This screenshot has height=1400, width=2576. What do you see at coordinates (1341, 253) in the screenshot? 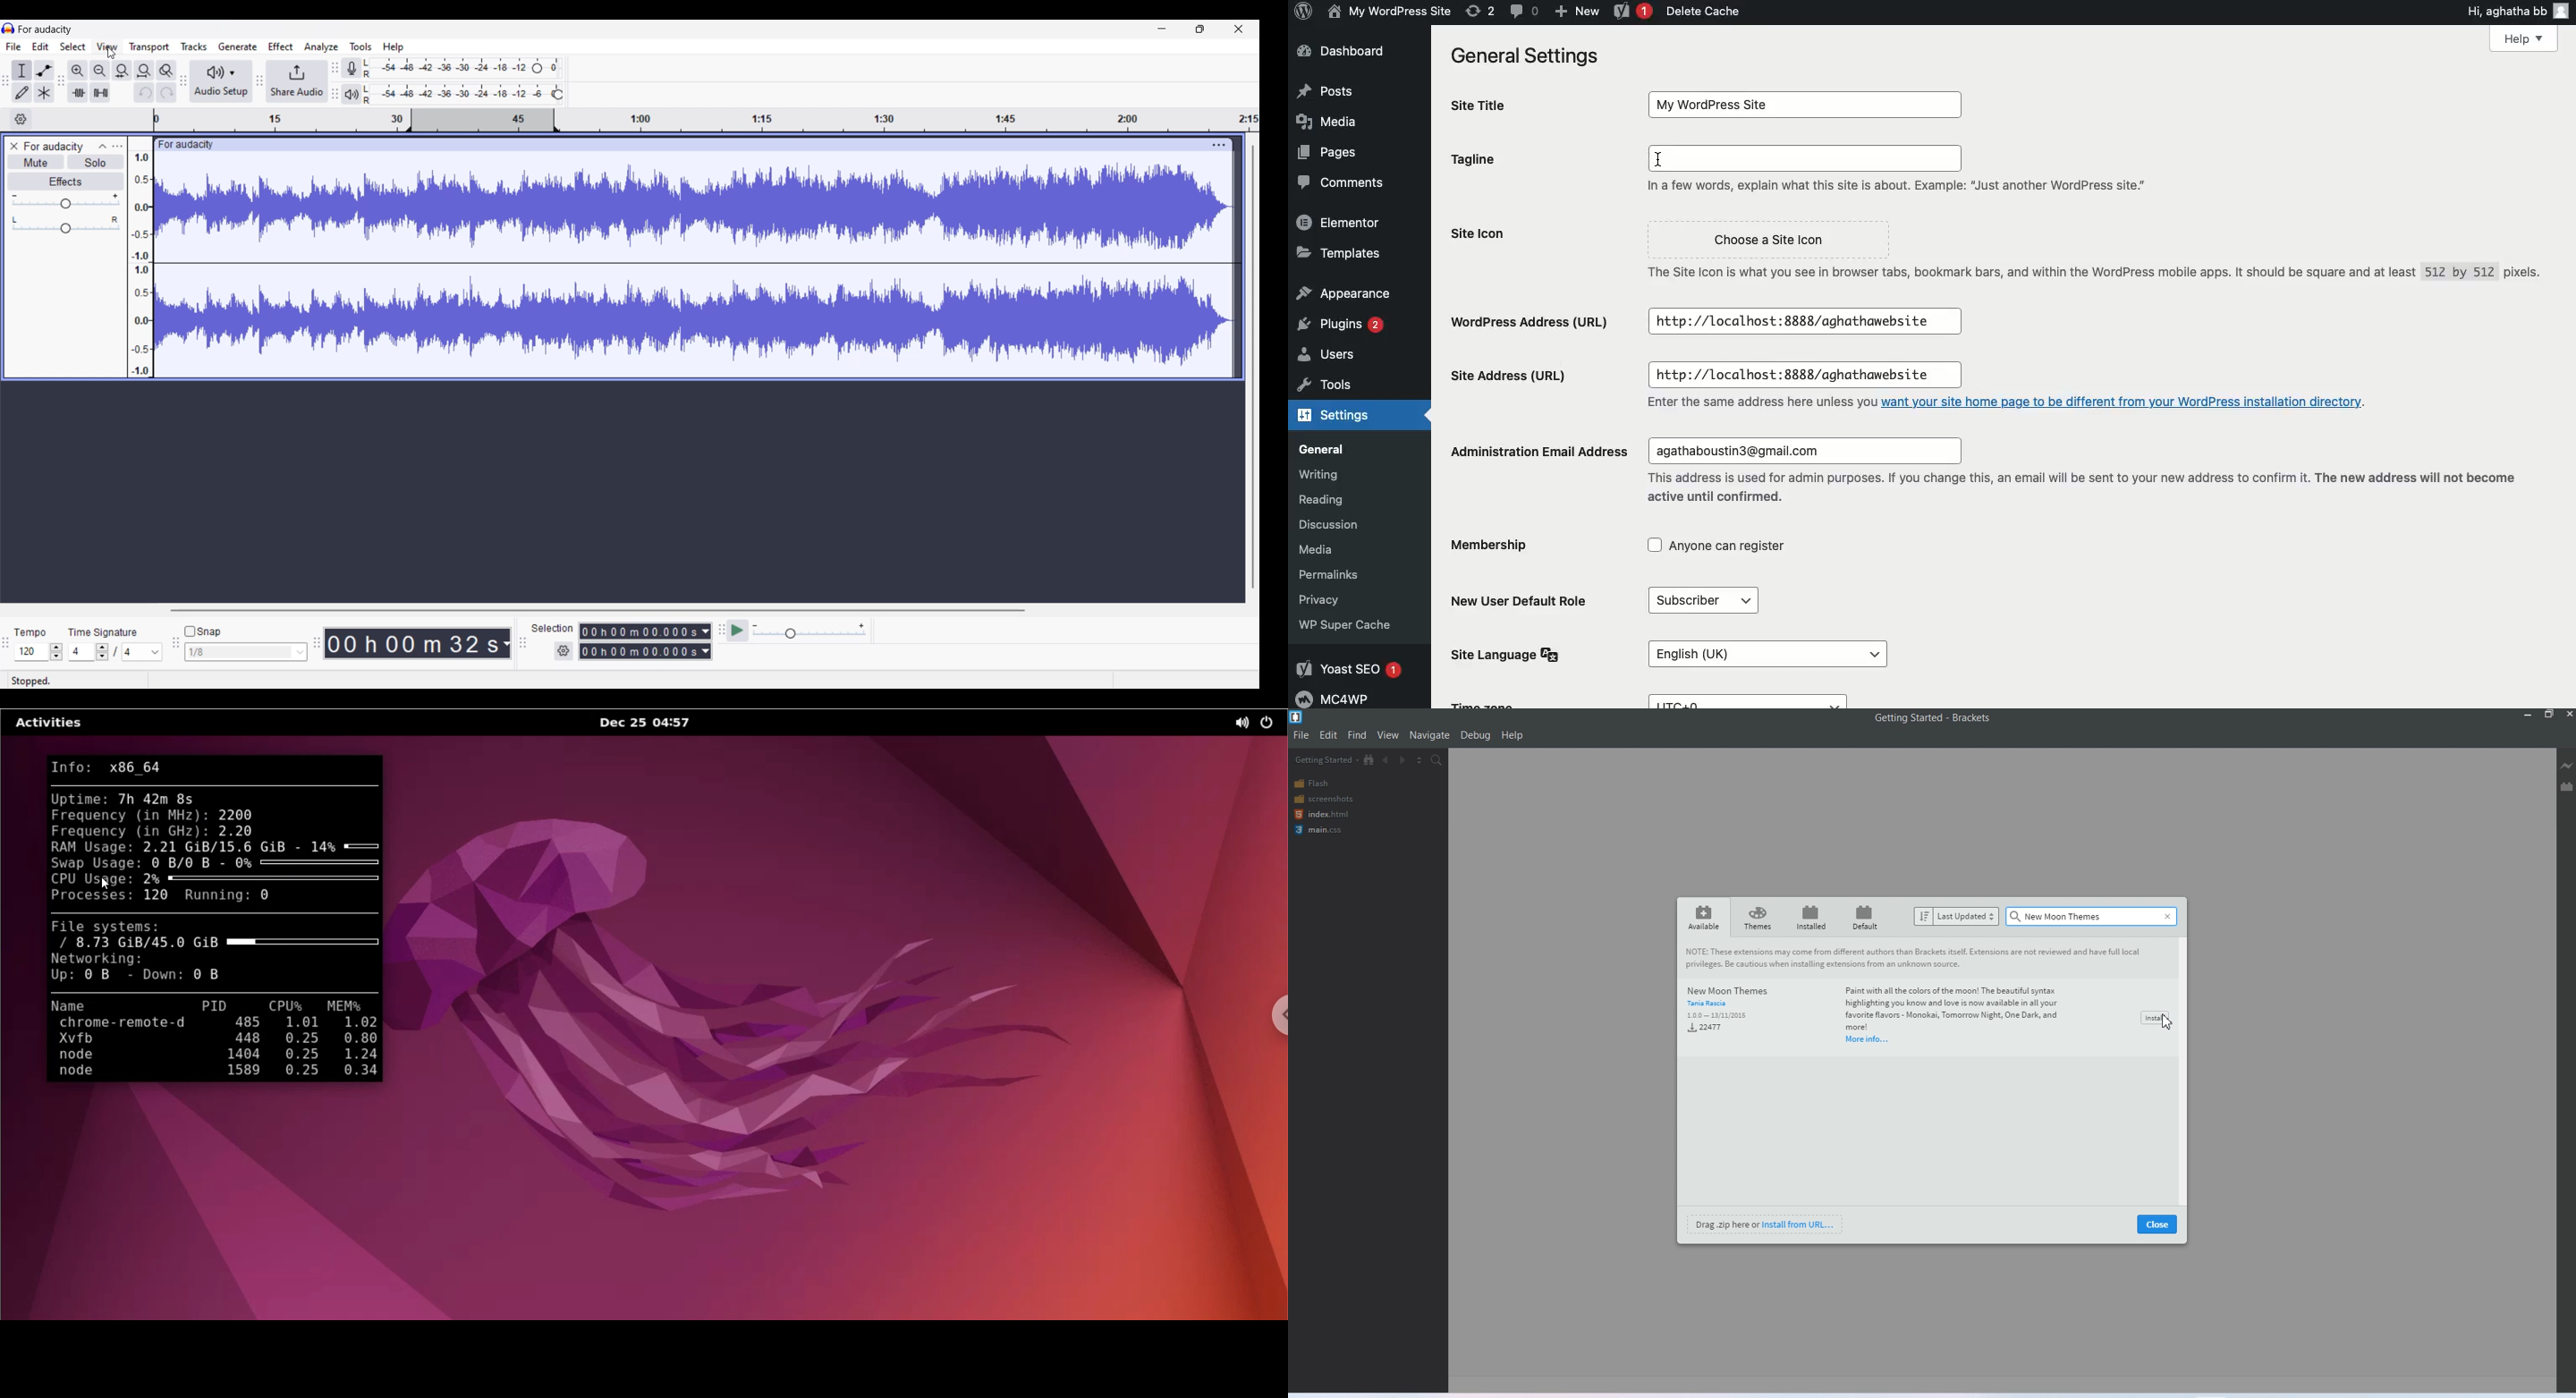
I see `Templates` at bounding box center [1341, 253].